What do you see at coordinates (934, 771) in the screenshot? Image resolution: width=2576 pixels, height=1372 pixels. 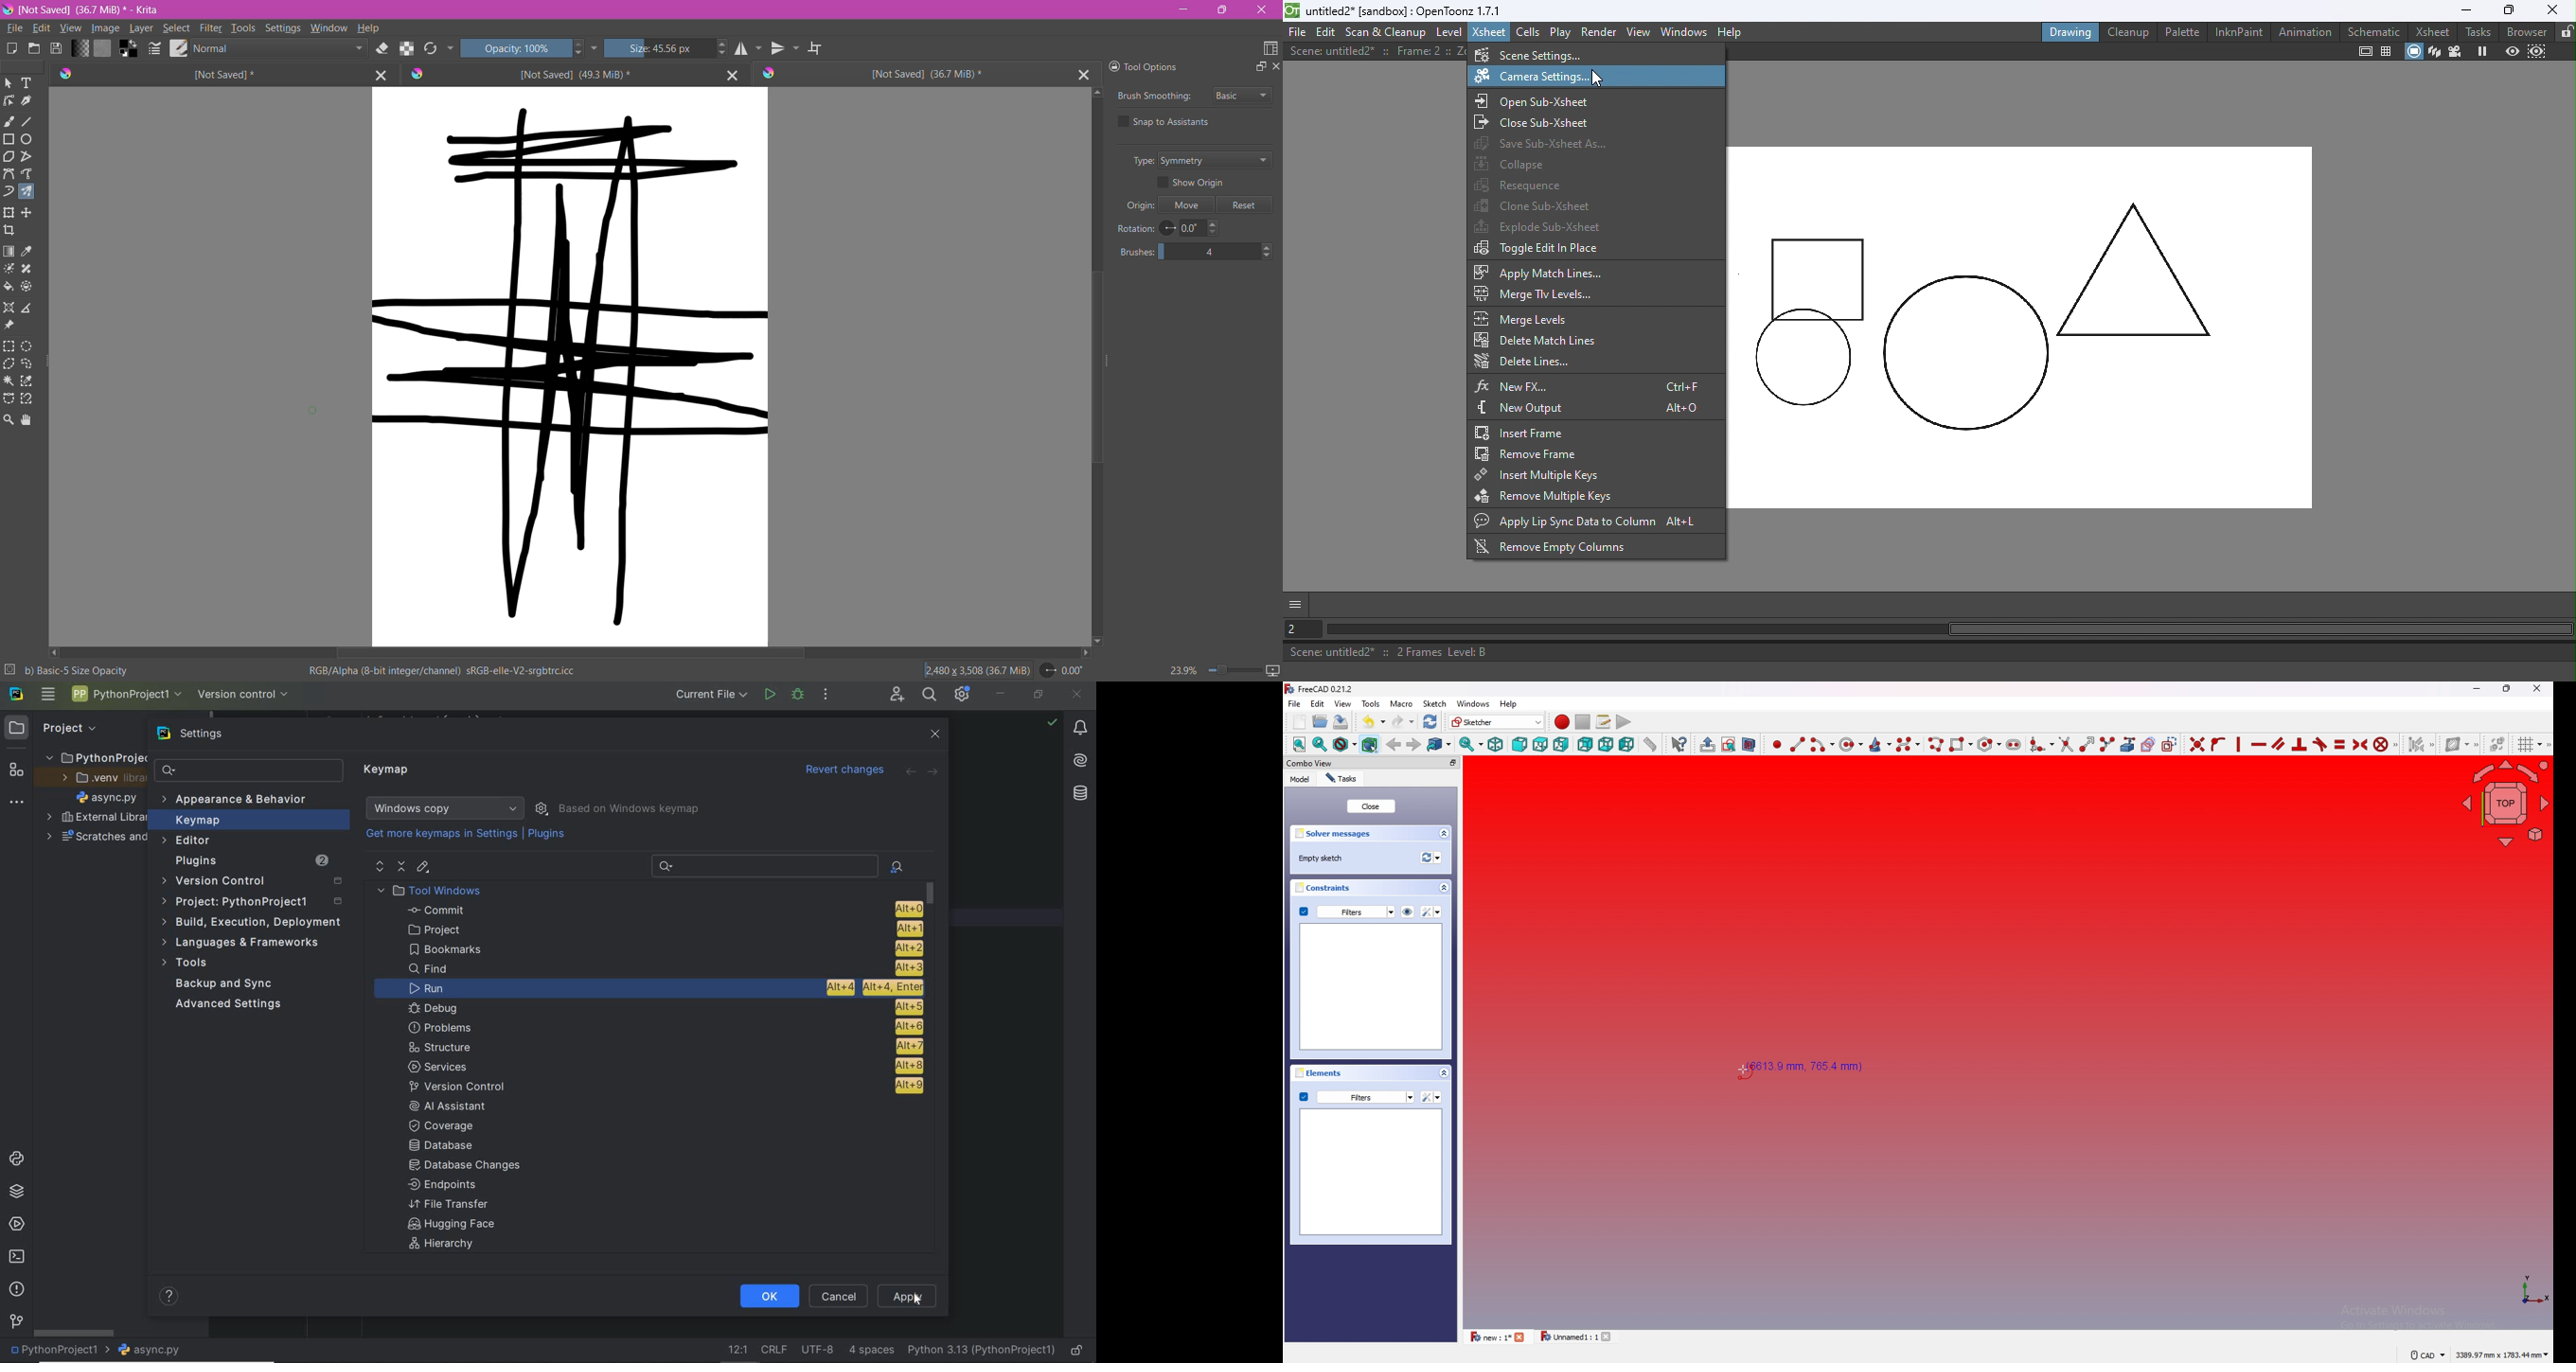 I see `forward` at bounding box center [934, 771].